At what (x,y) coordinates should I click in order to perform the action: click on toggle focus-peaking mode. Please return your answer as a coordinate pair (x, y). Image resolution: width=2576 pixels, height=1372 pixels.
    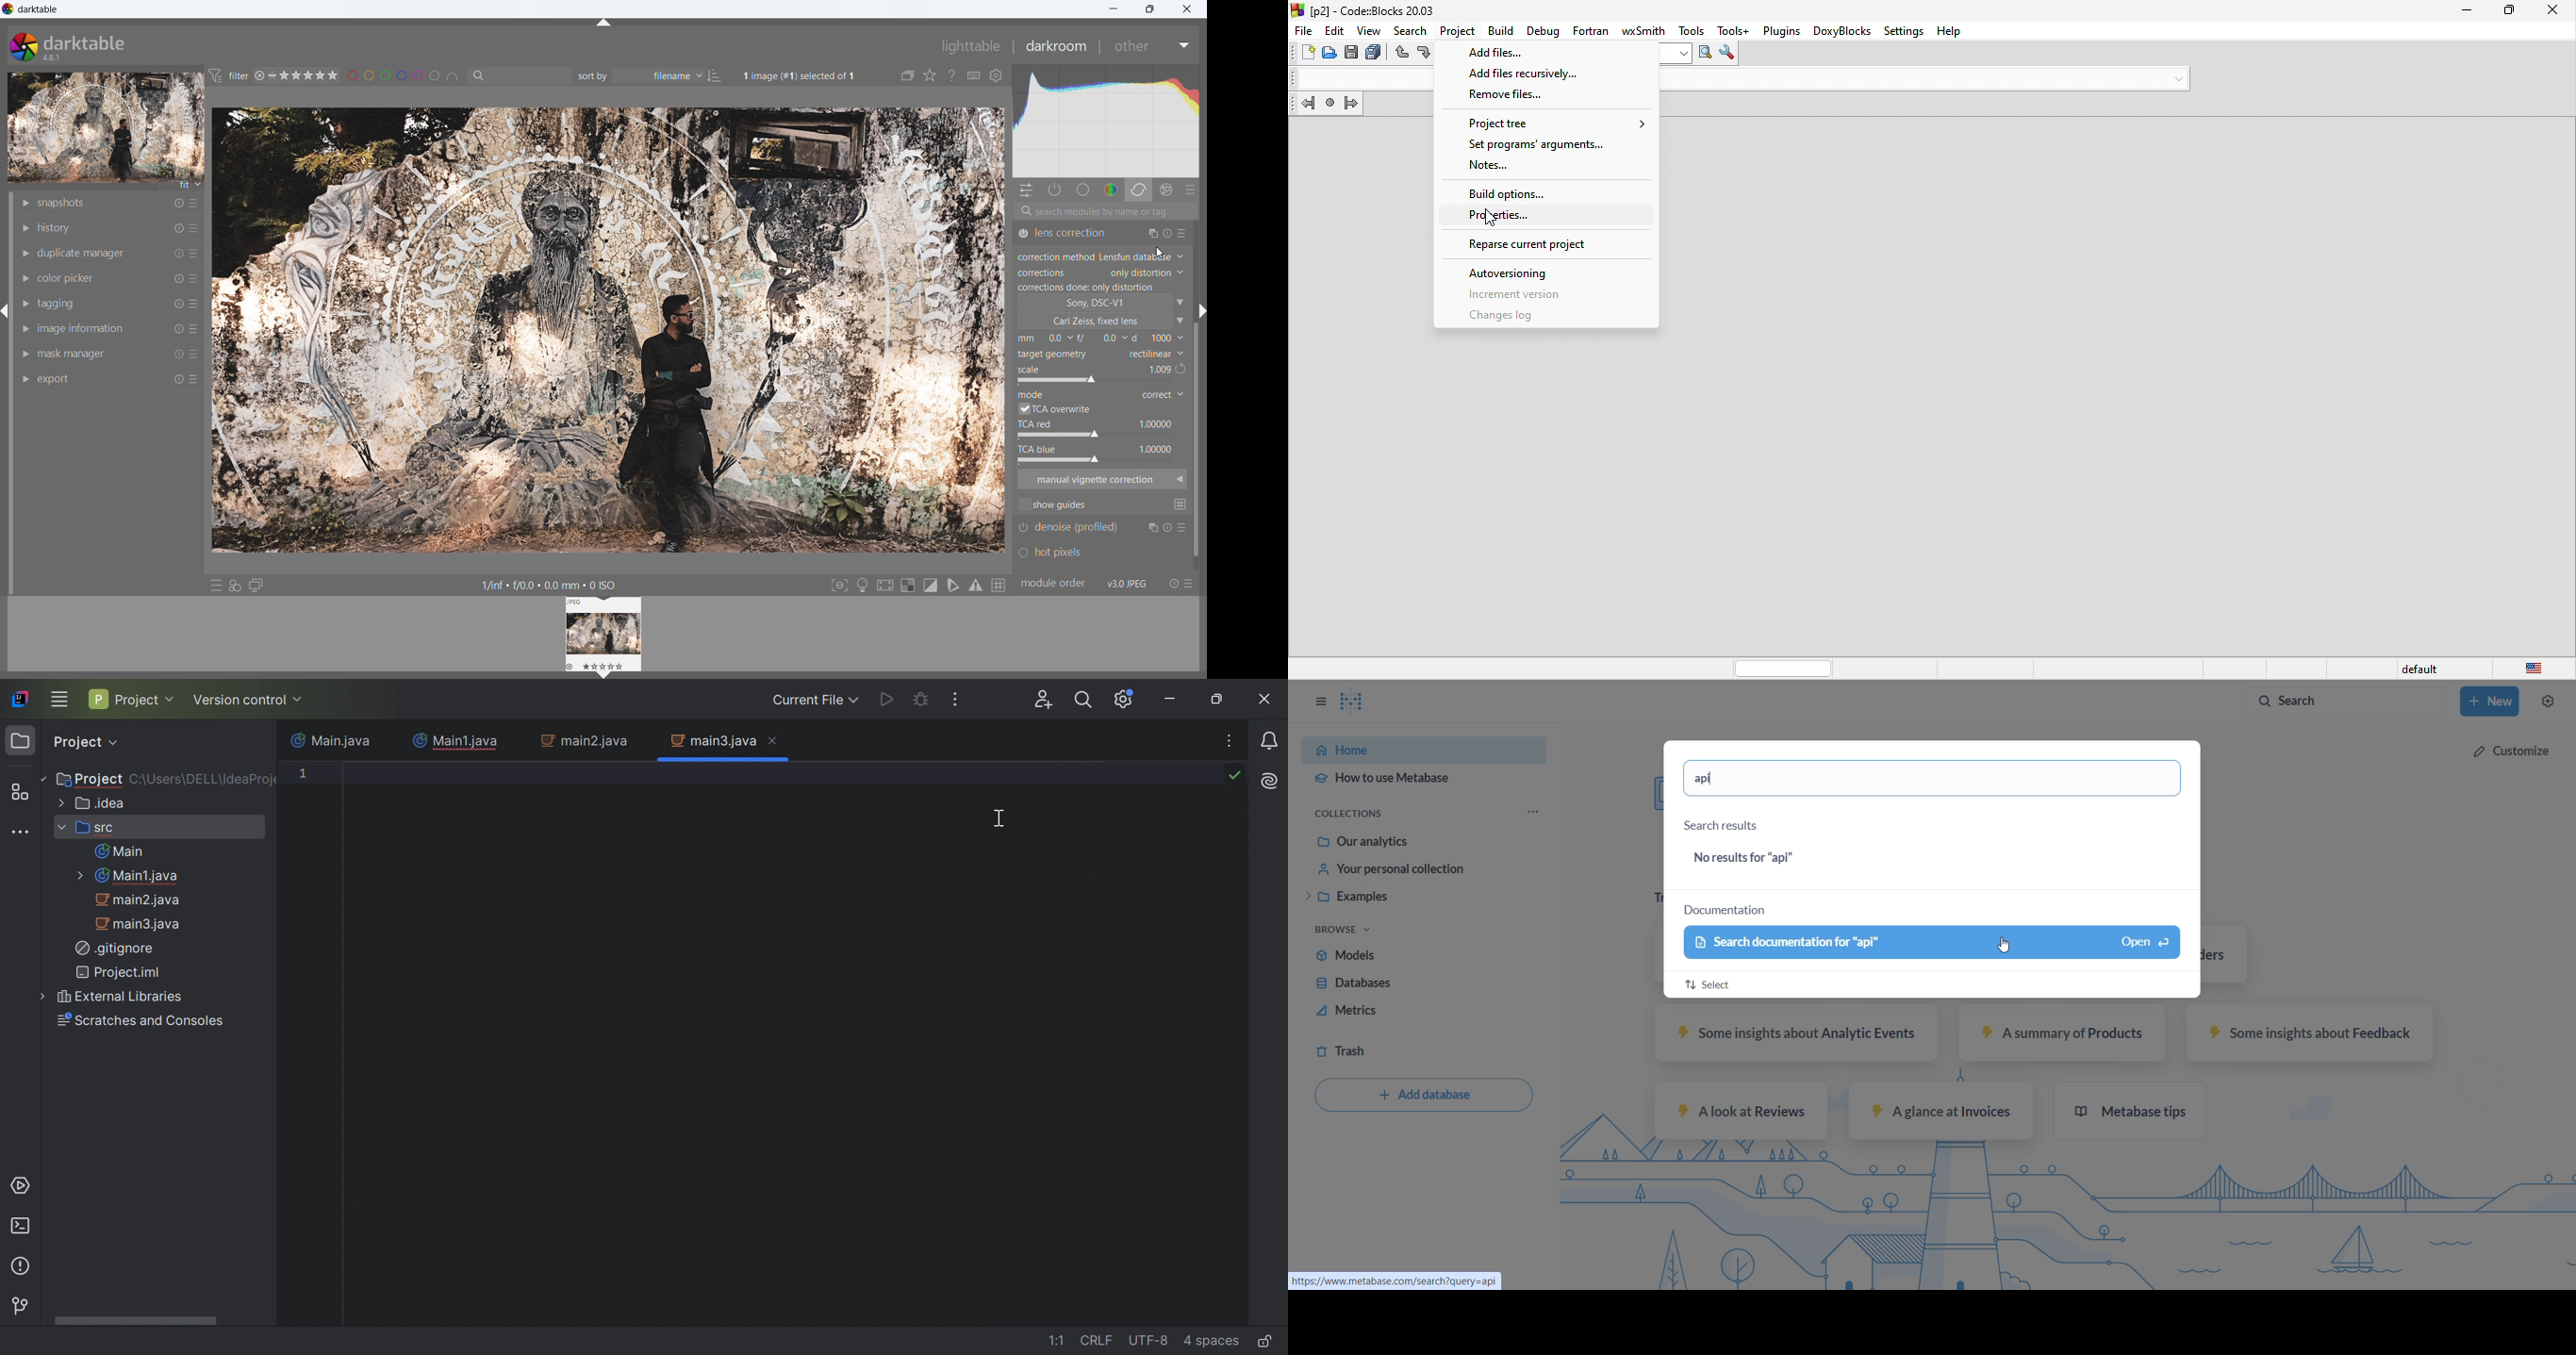
    Looking at the image, I should click on (839, 585).